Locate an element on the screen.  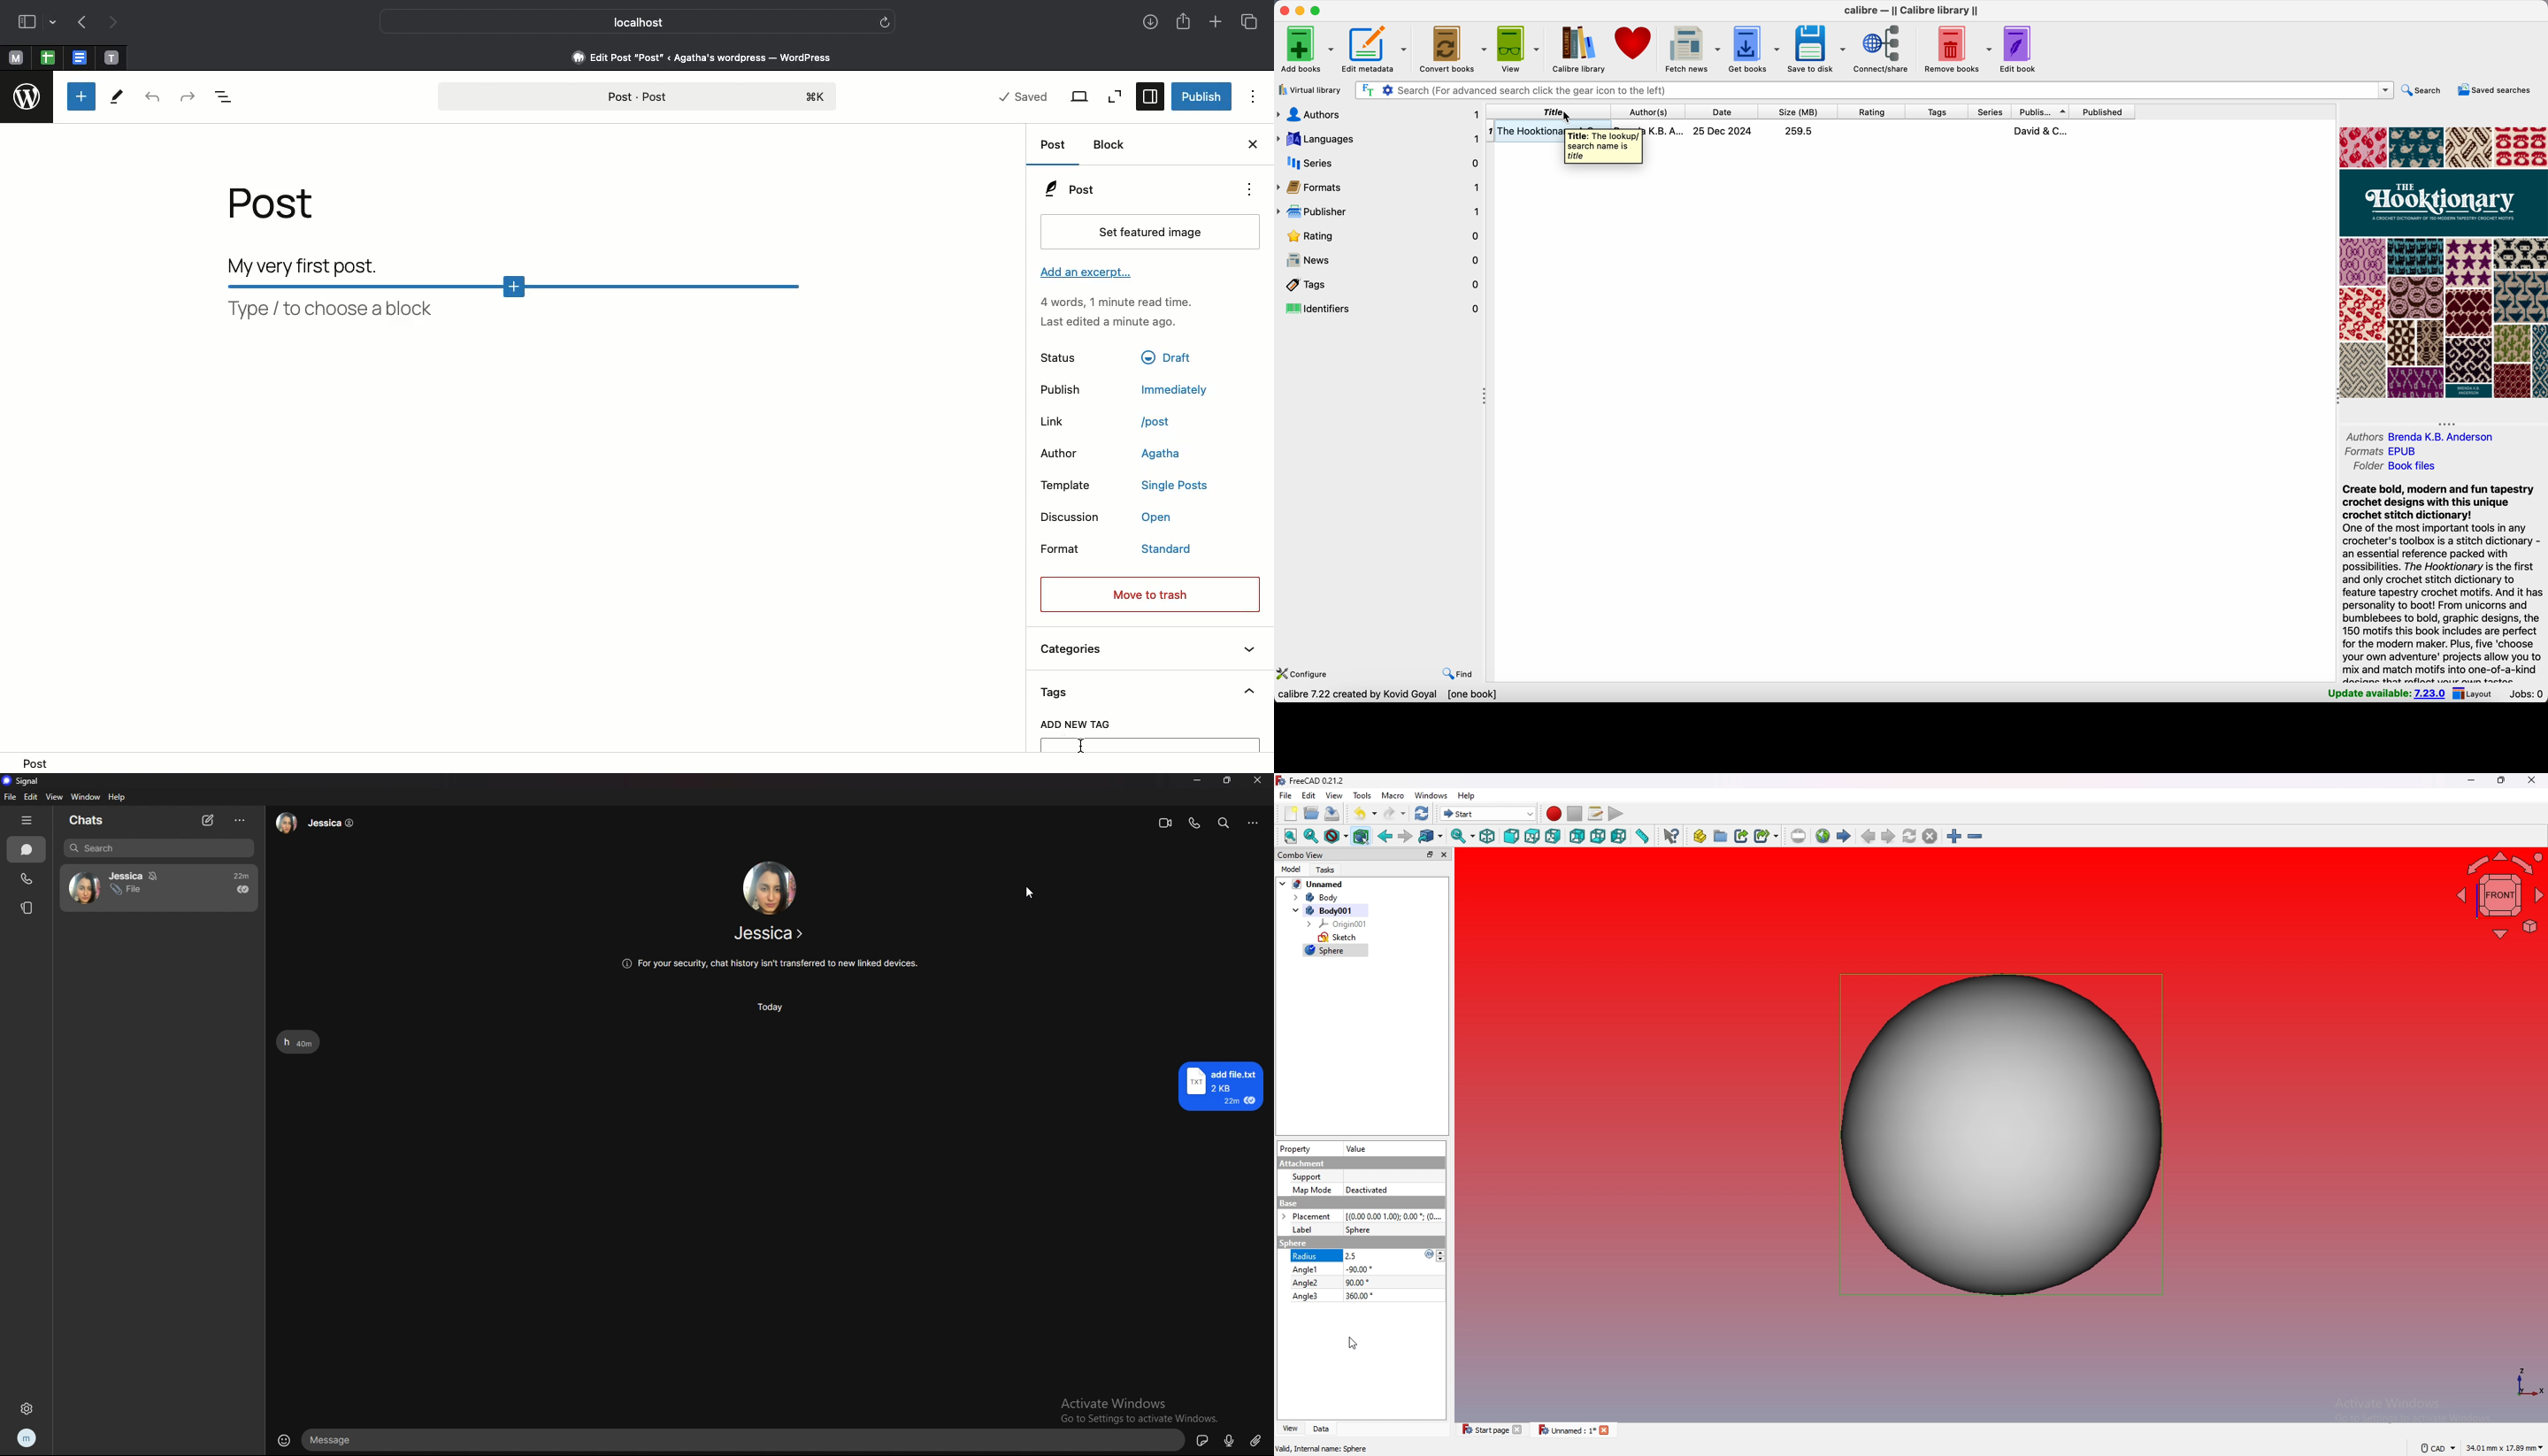
Calibre - || Calibre library || is located at coordinates (1912, 10).